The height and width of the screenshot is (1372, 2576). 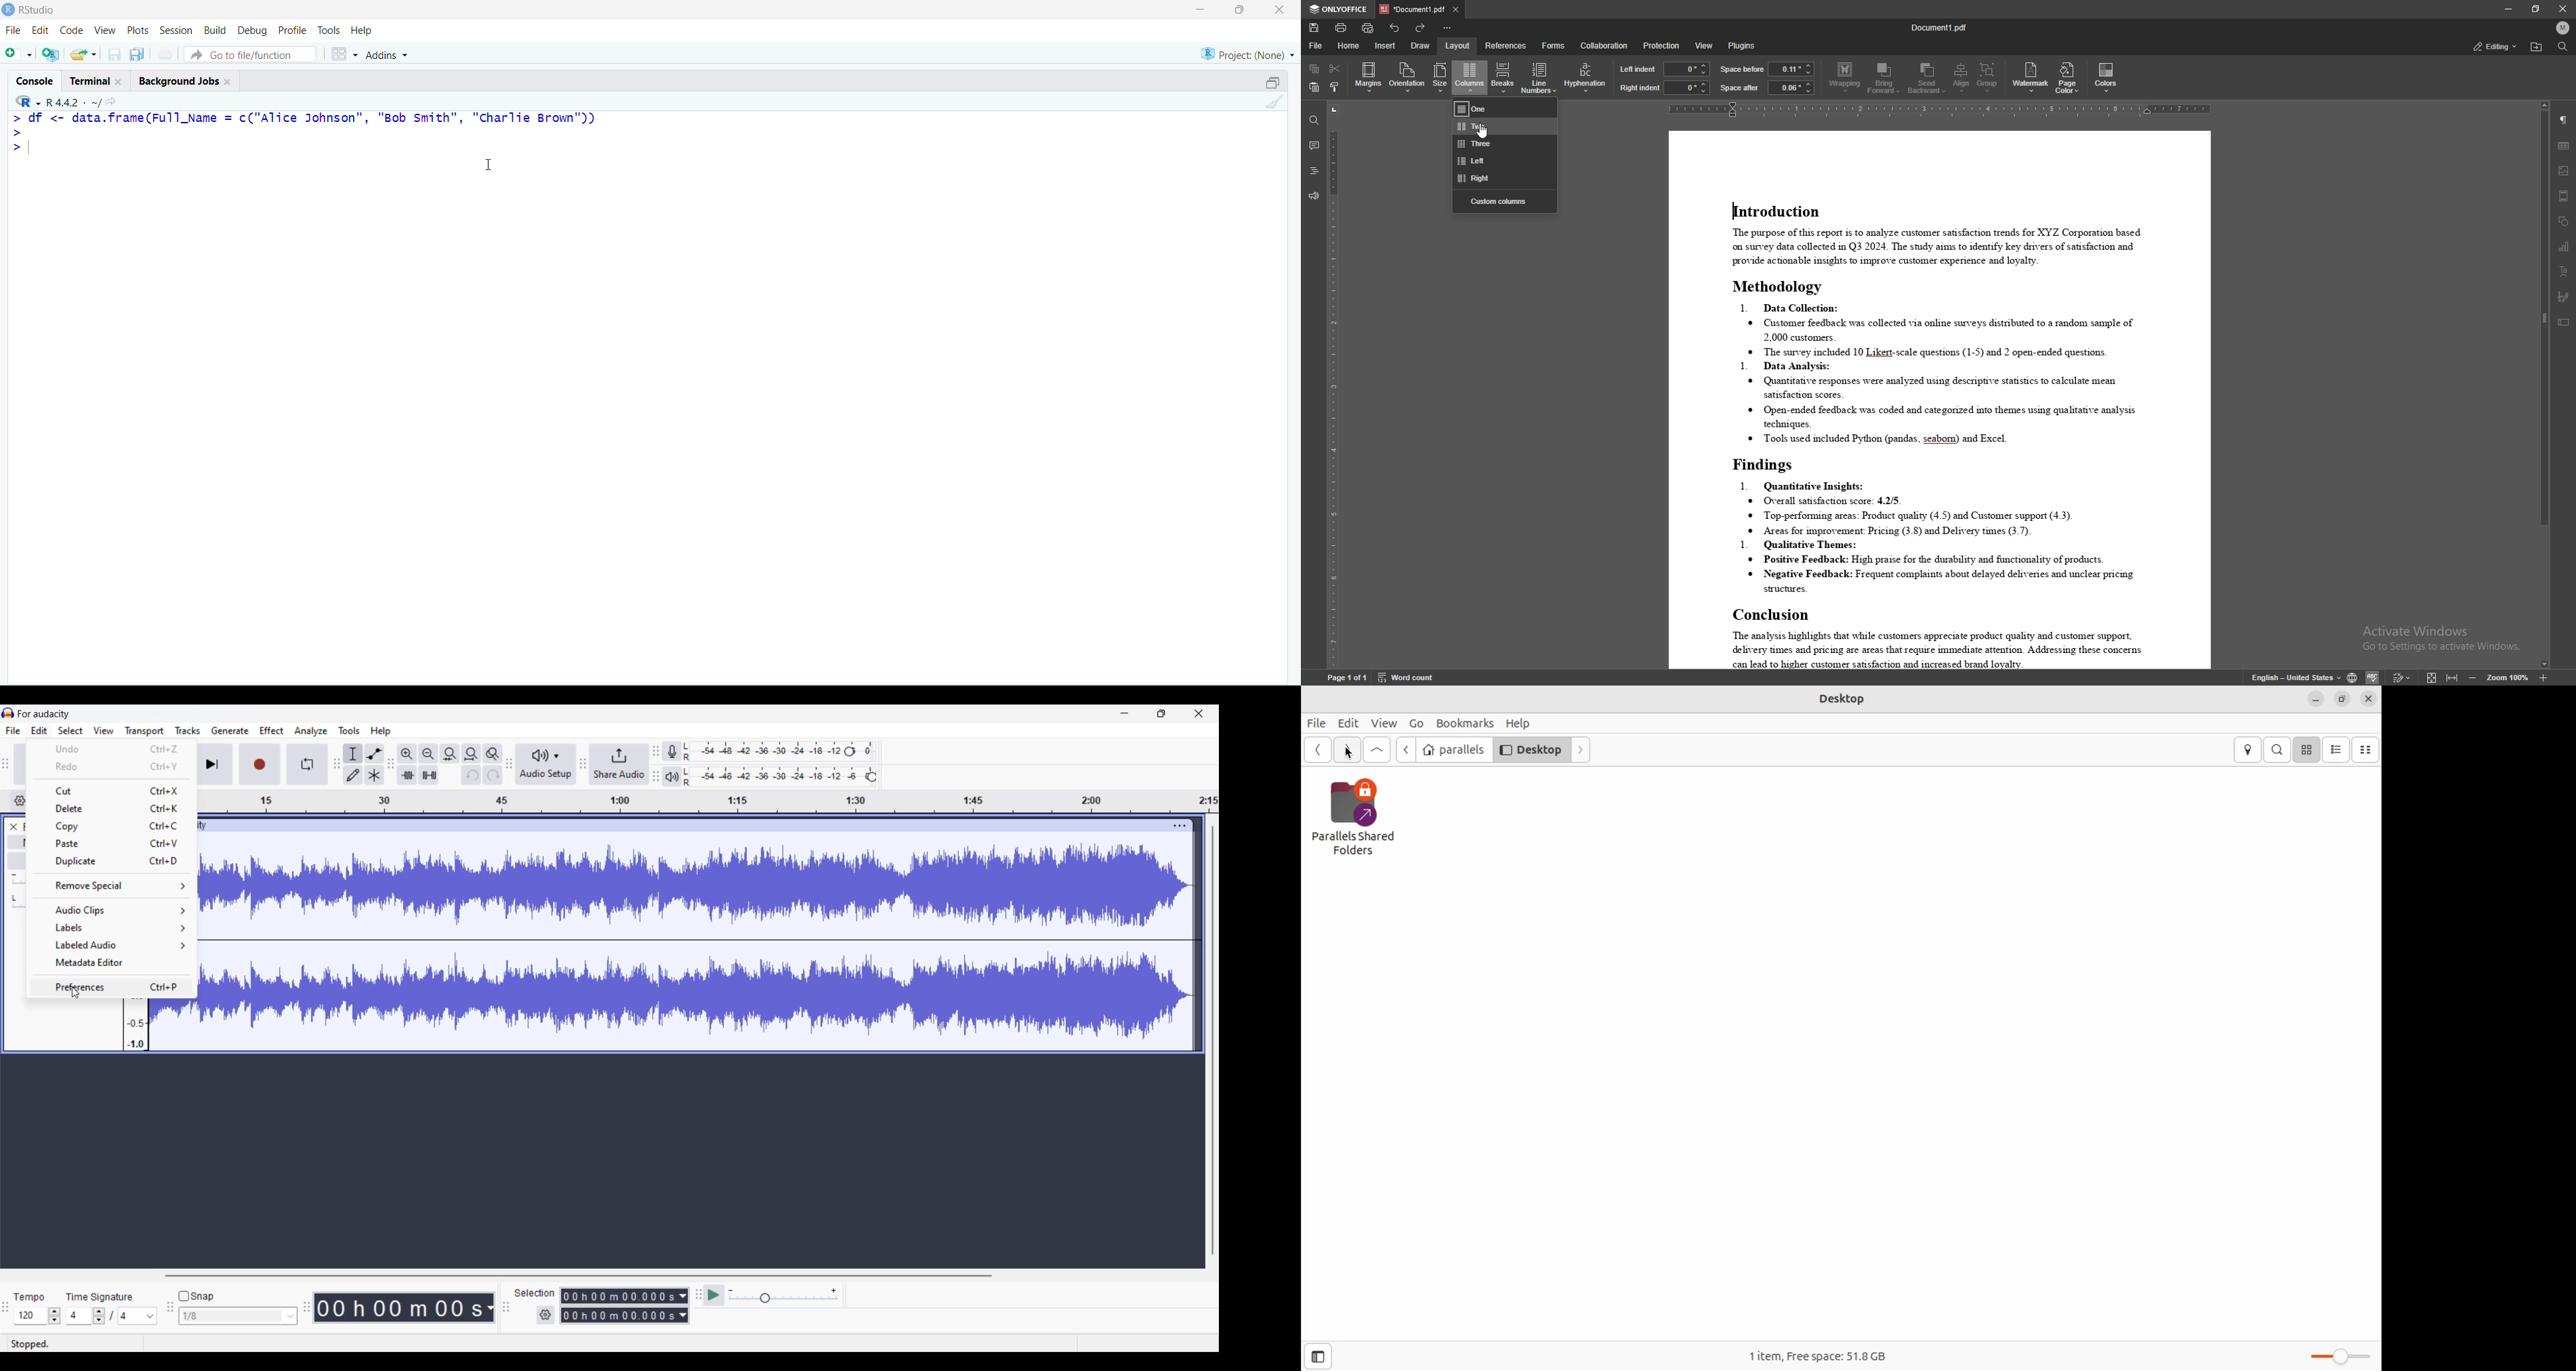 I want to click on cursor, so click(x=1486, y=134).